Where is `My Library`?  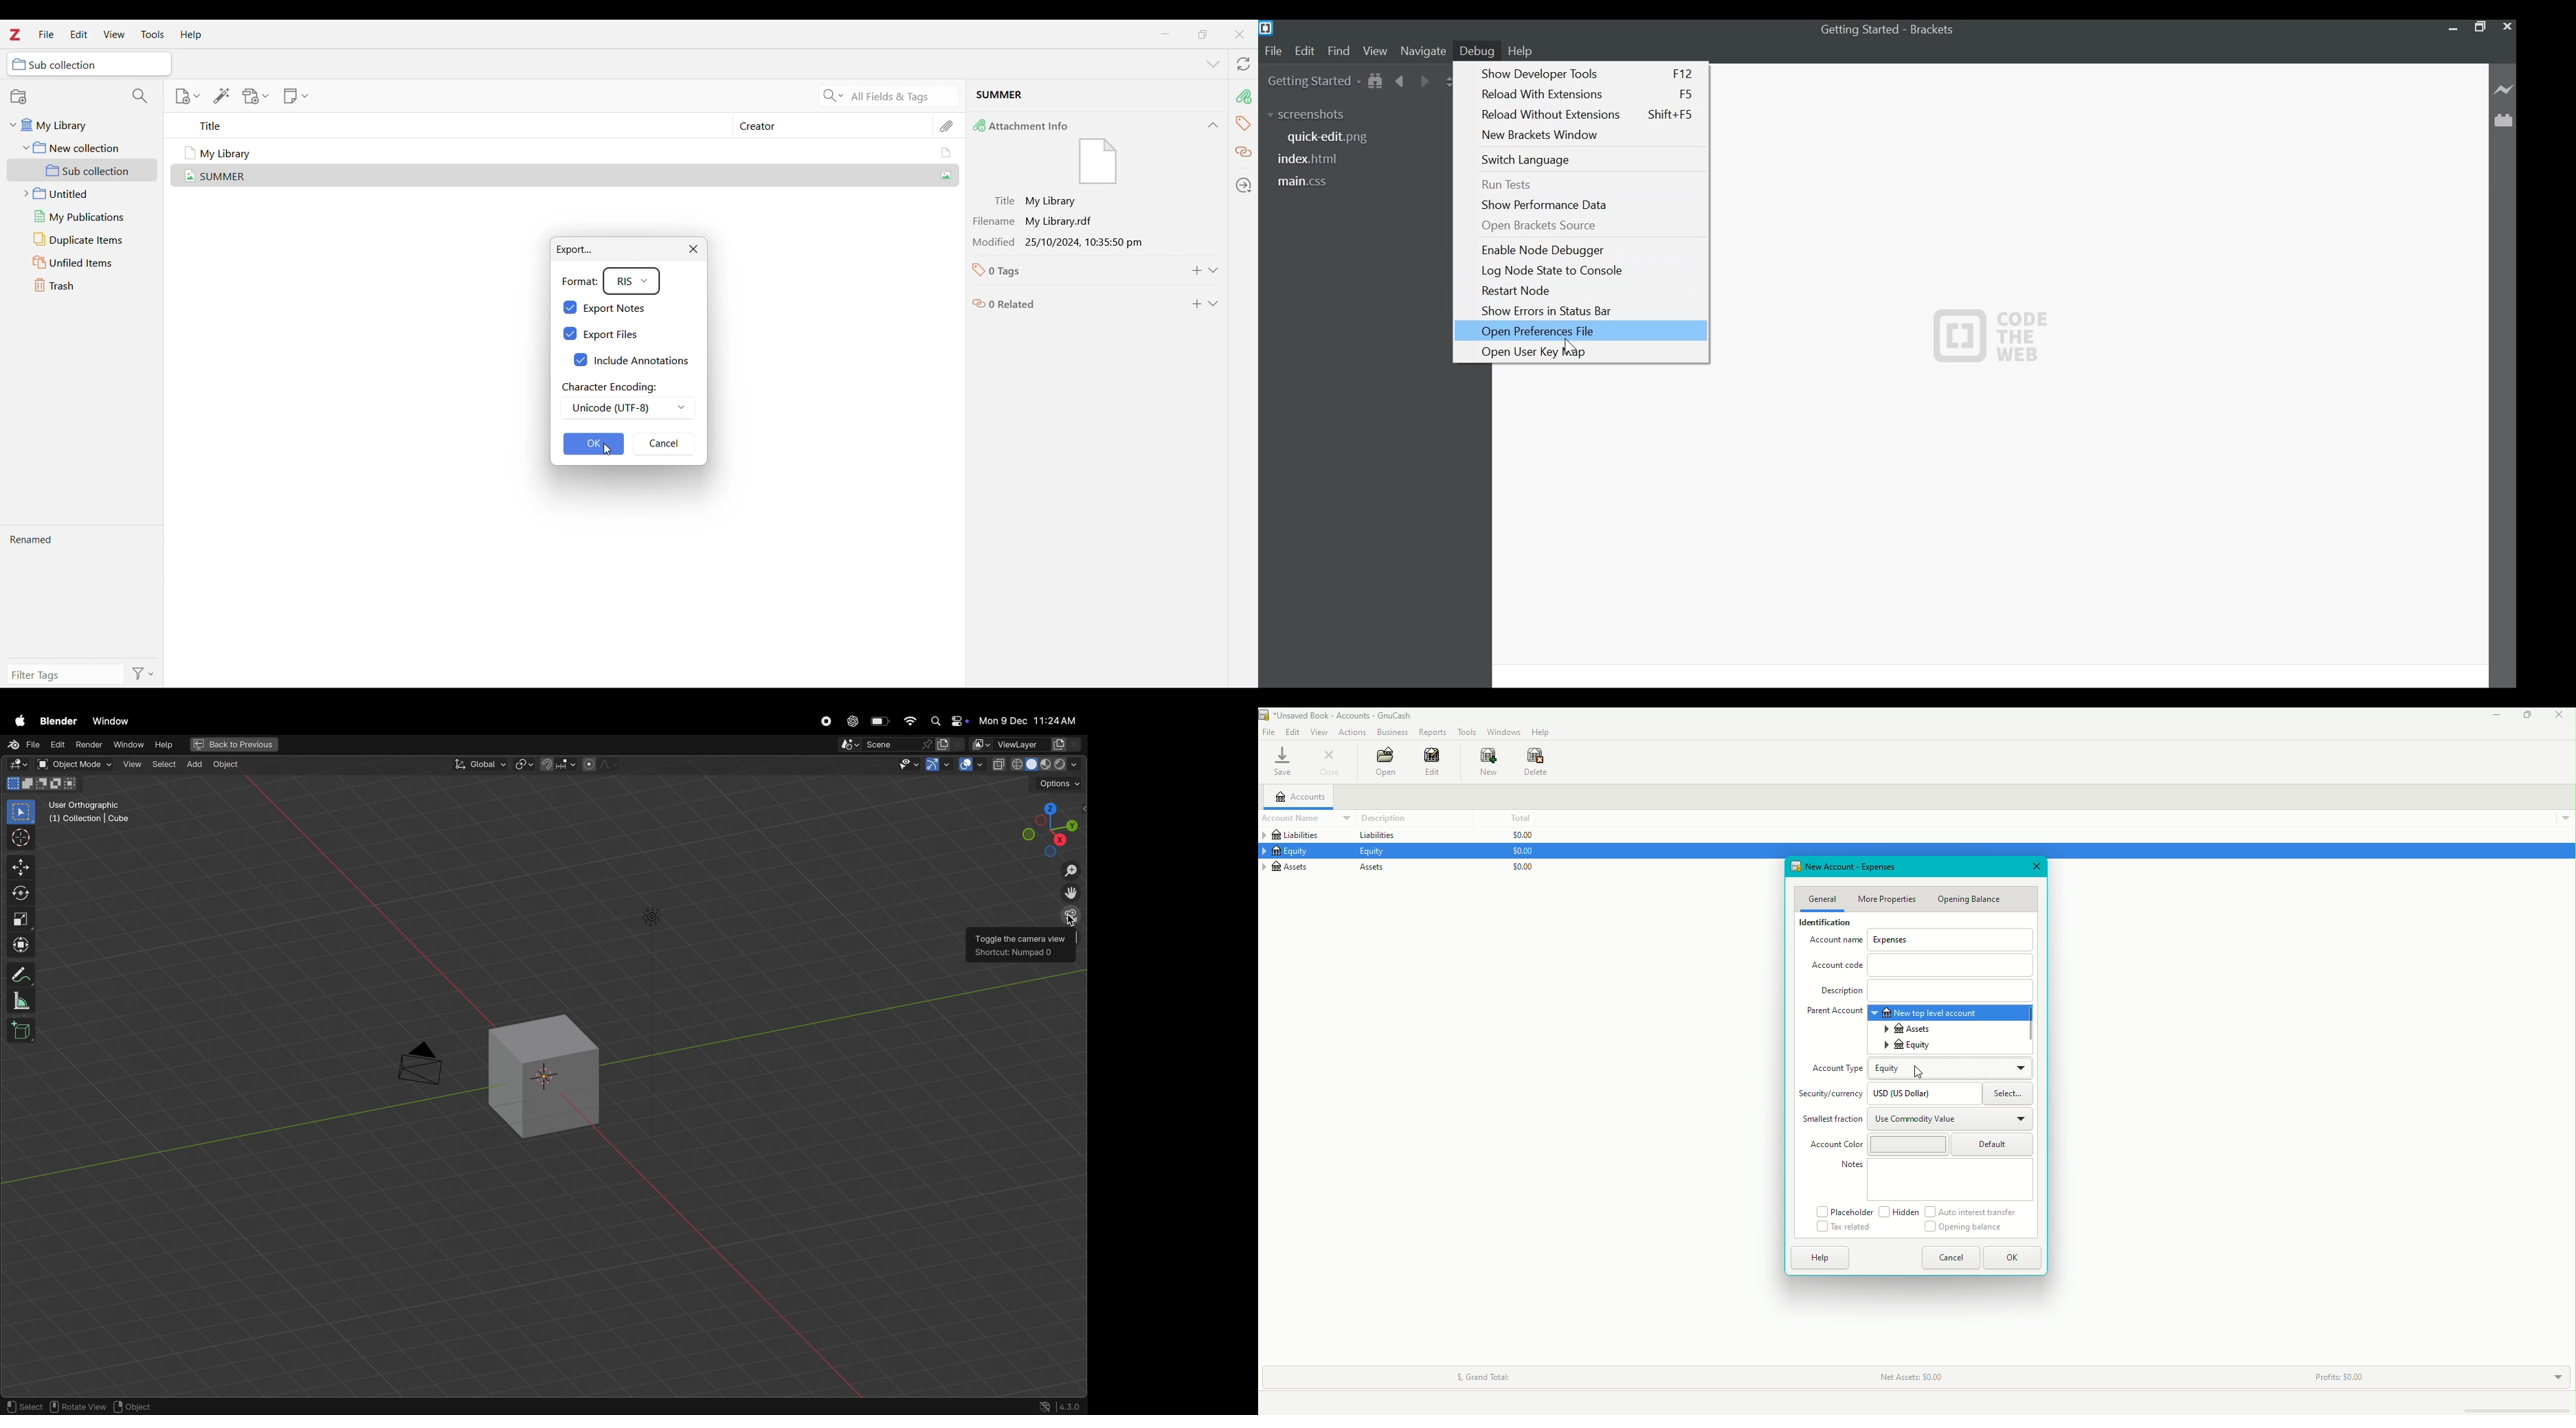 My Library is located at coordinates (569, 153).